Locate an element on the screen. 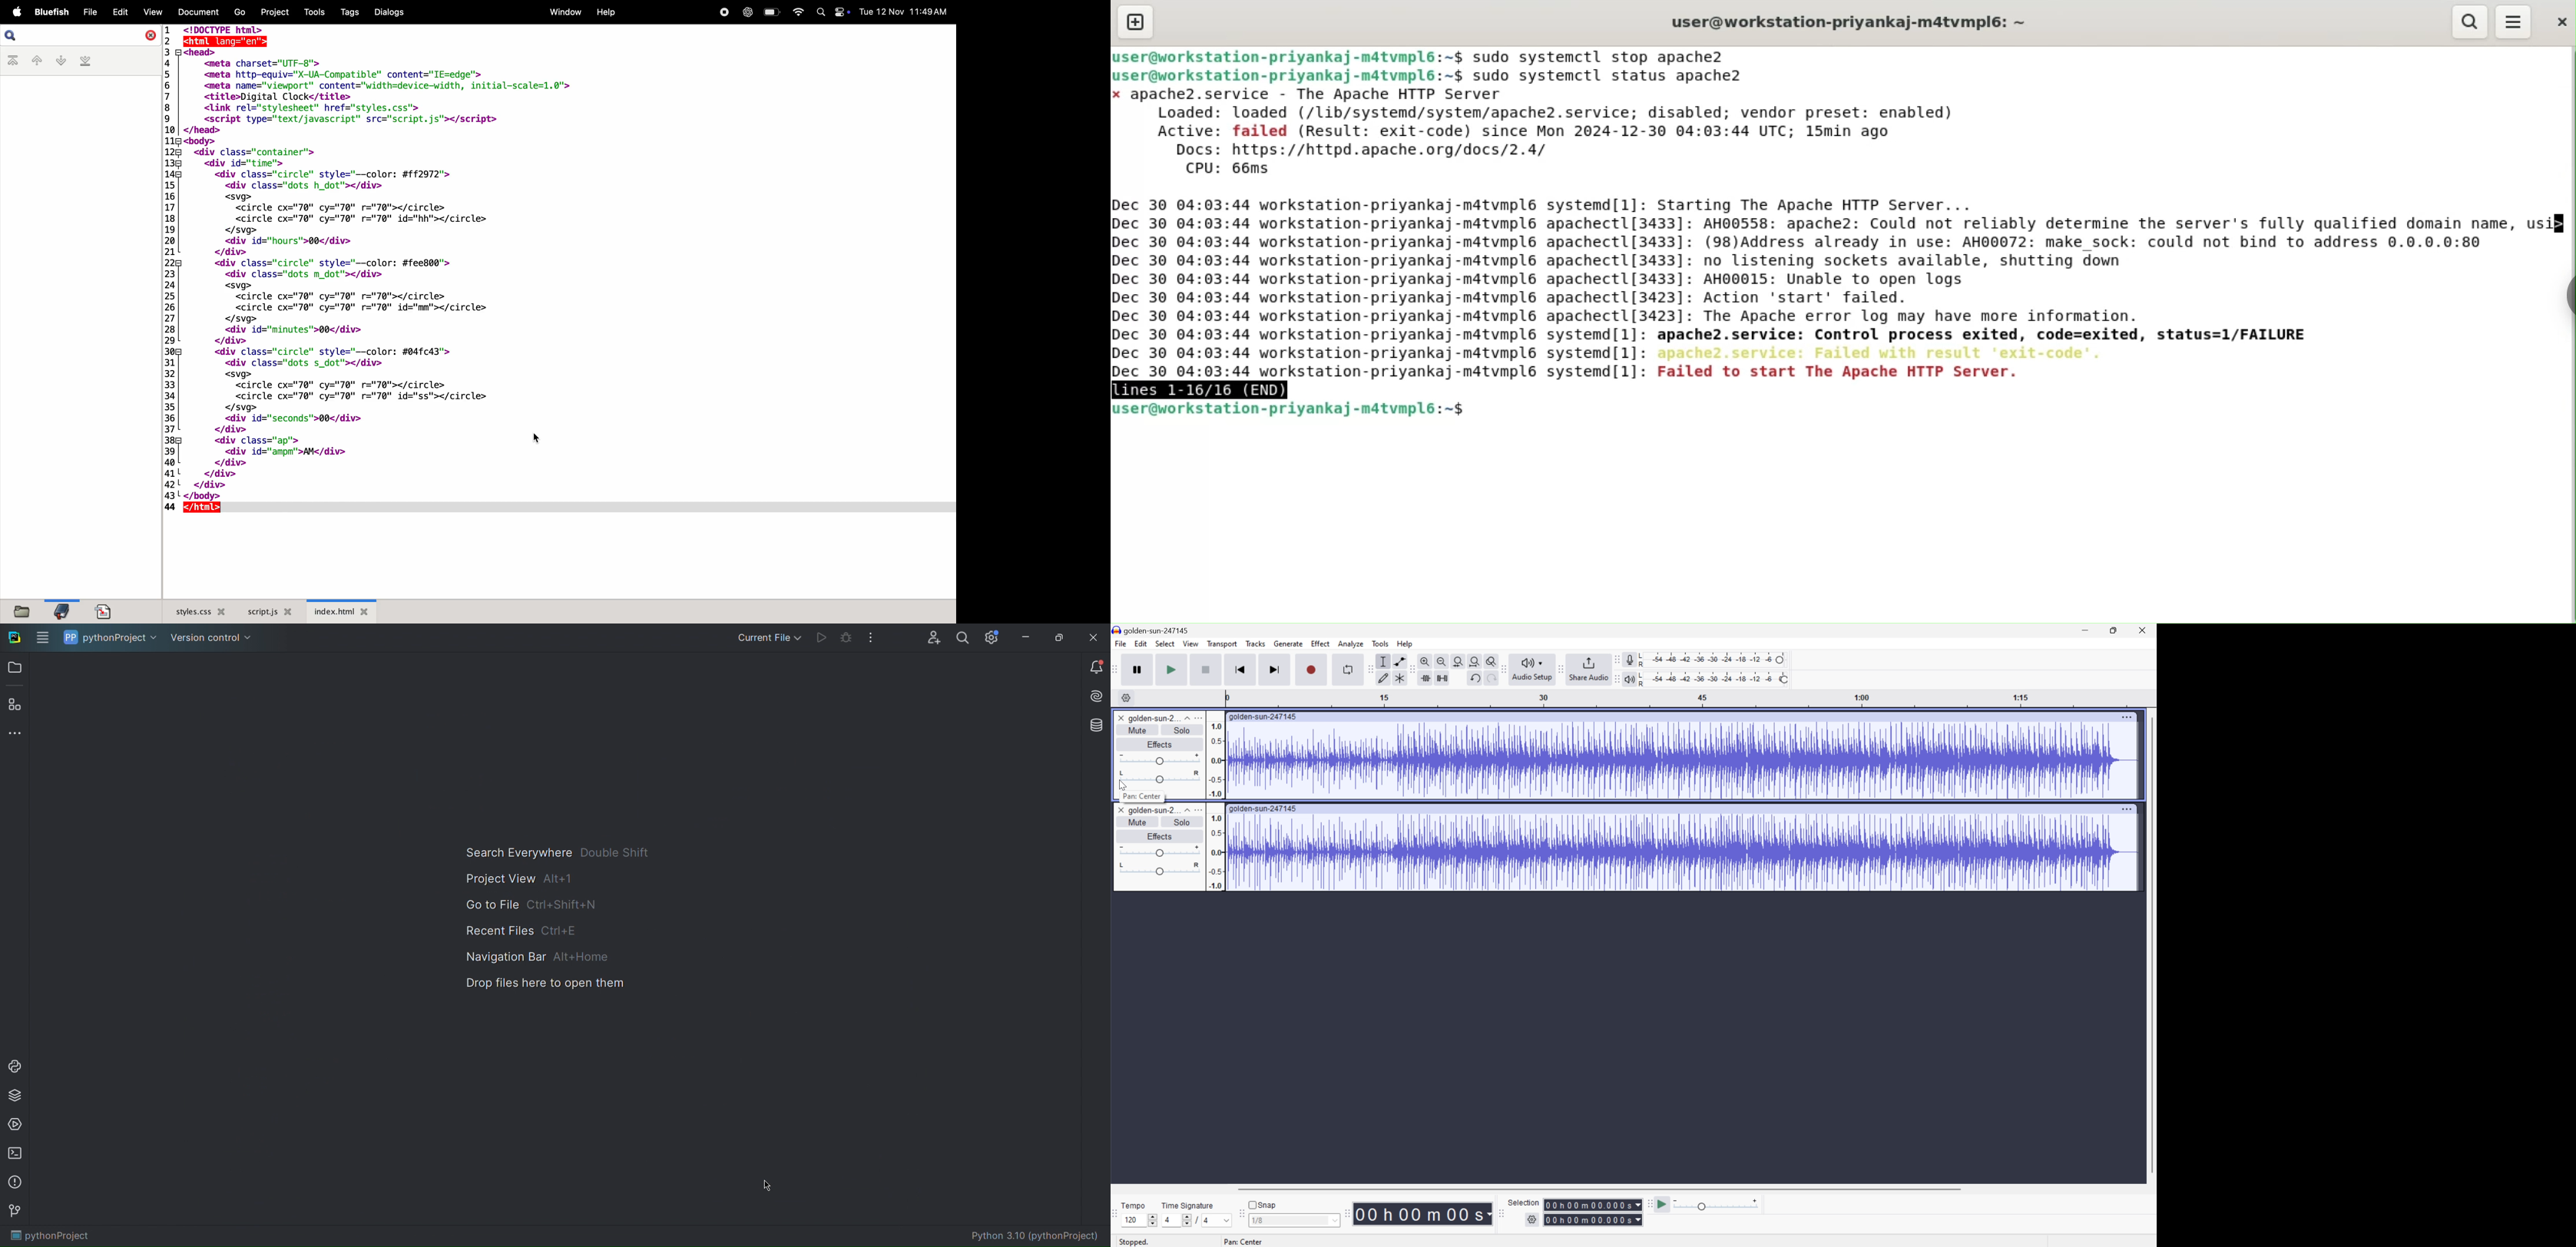 Image resolution: width=2576 pixels, height=1260 pixels. Scroll Bar is located at coordinates (2150, 945).